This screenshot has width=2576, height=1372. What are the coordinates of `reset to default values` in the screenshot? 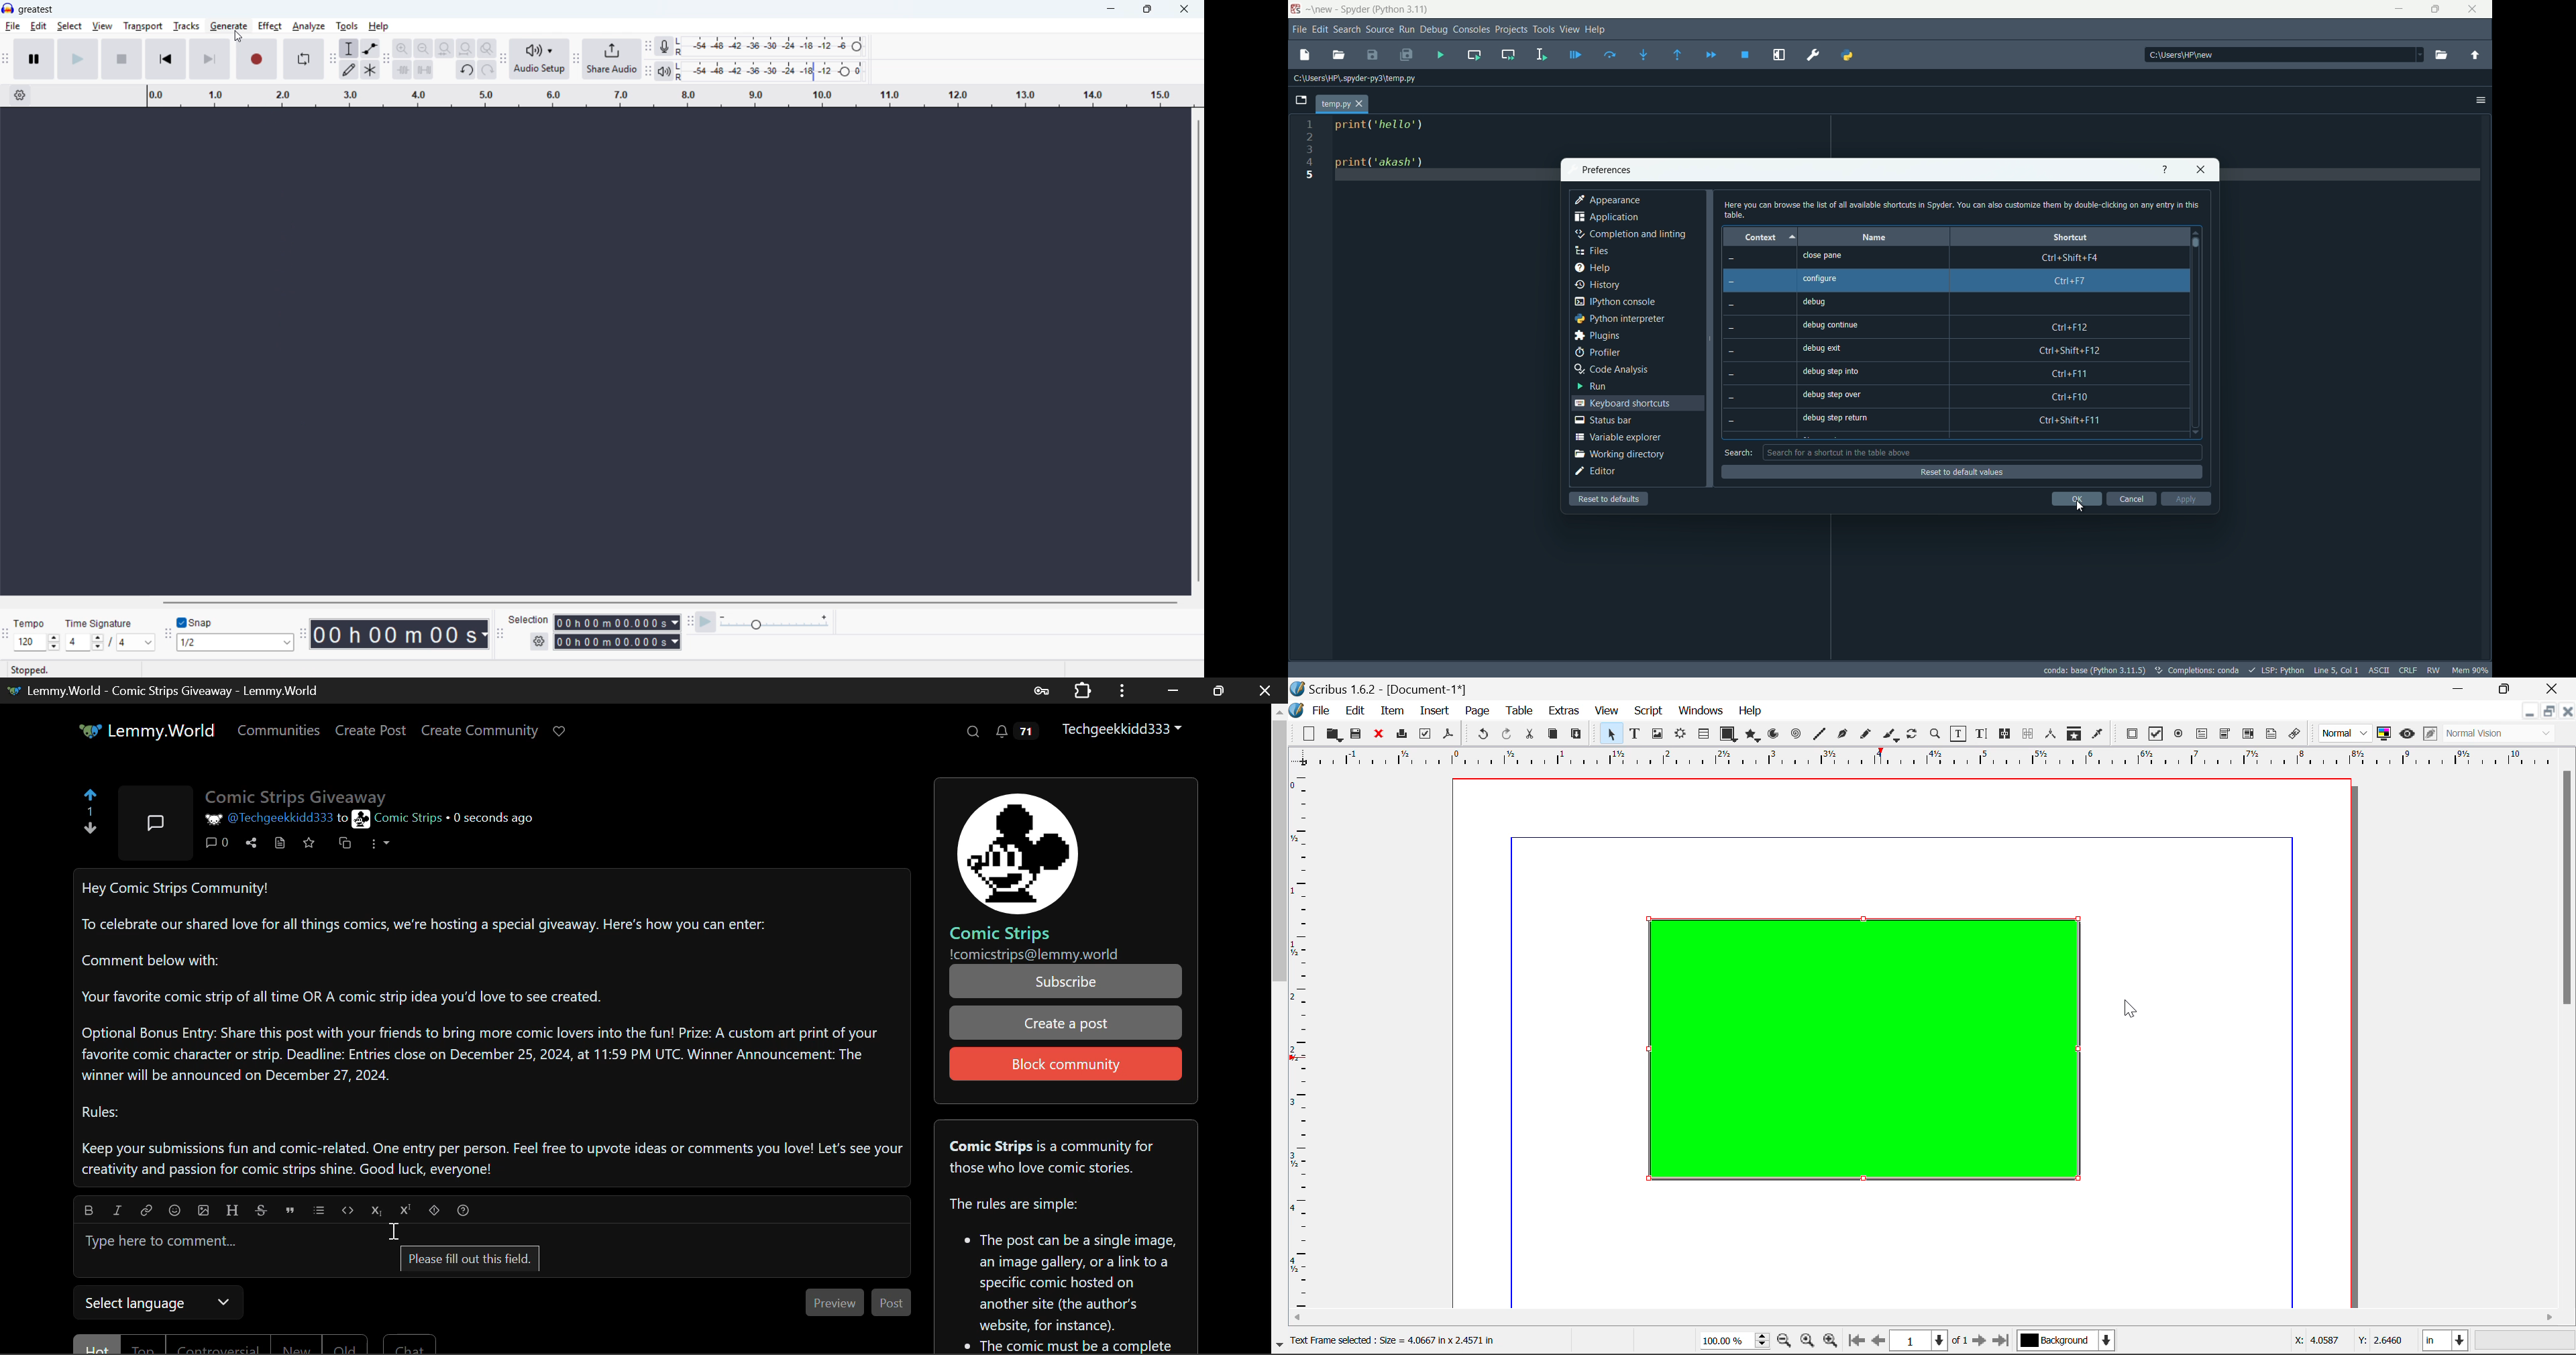 It's located at (1951, 472).